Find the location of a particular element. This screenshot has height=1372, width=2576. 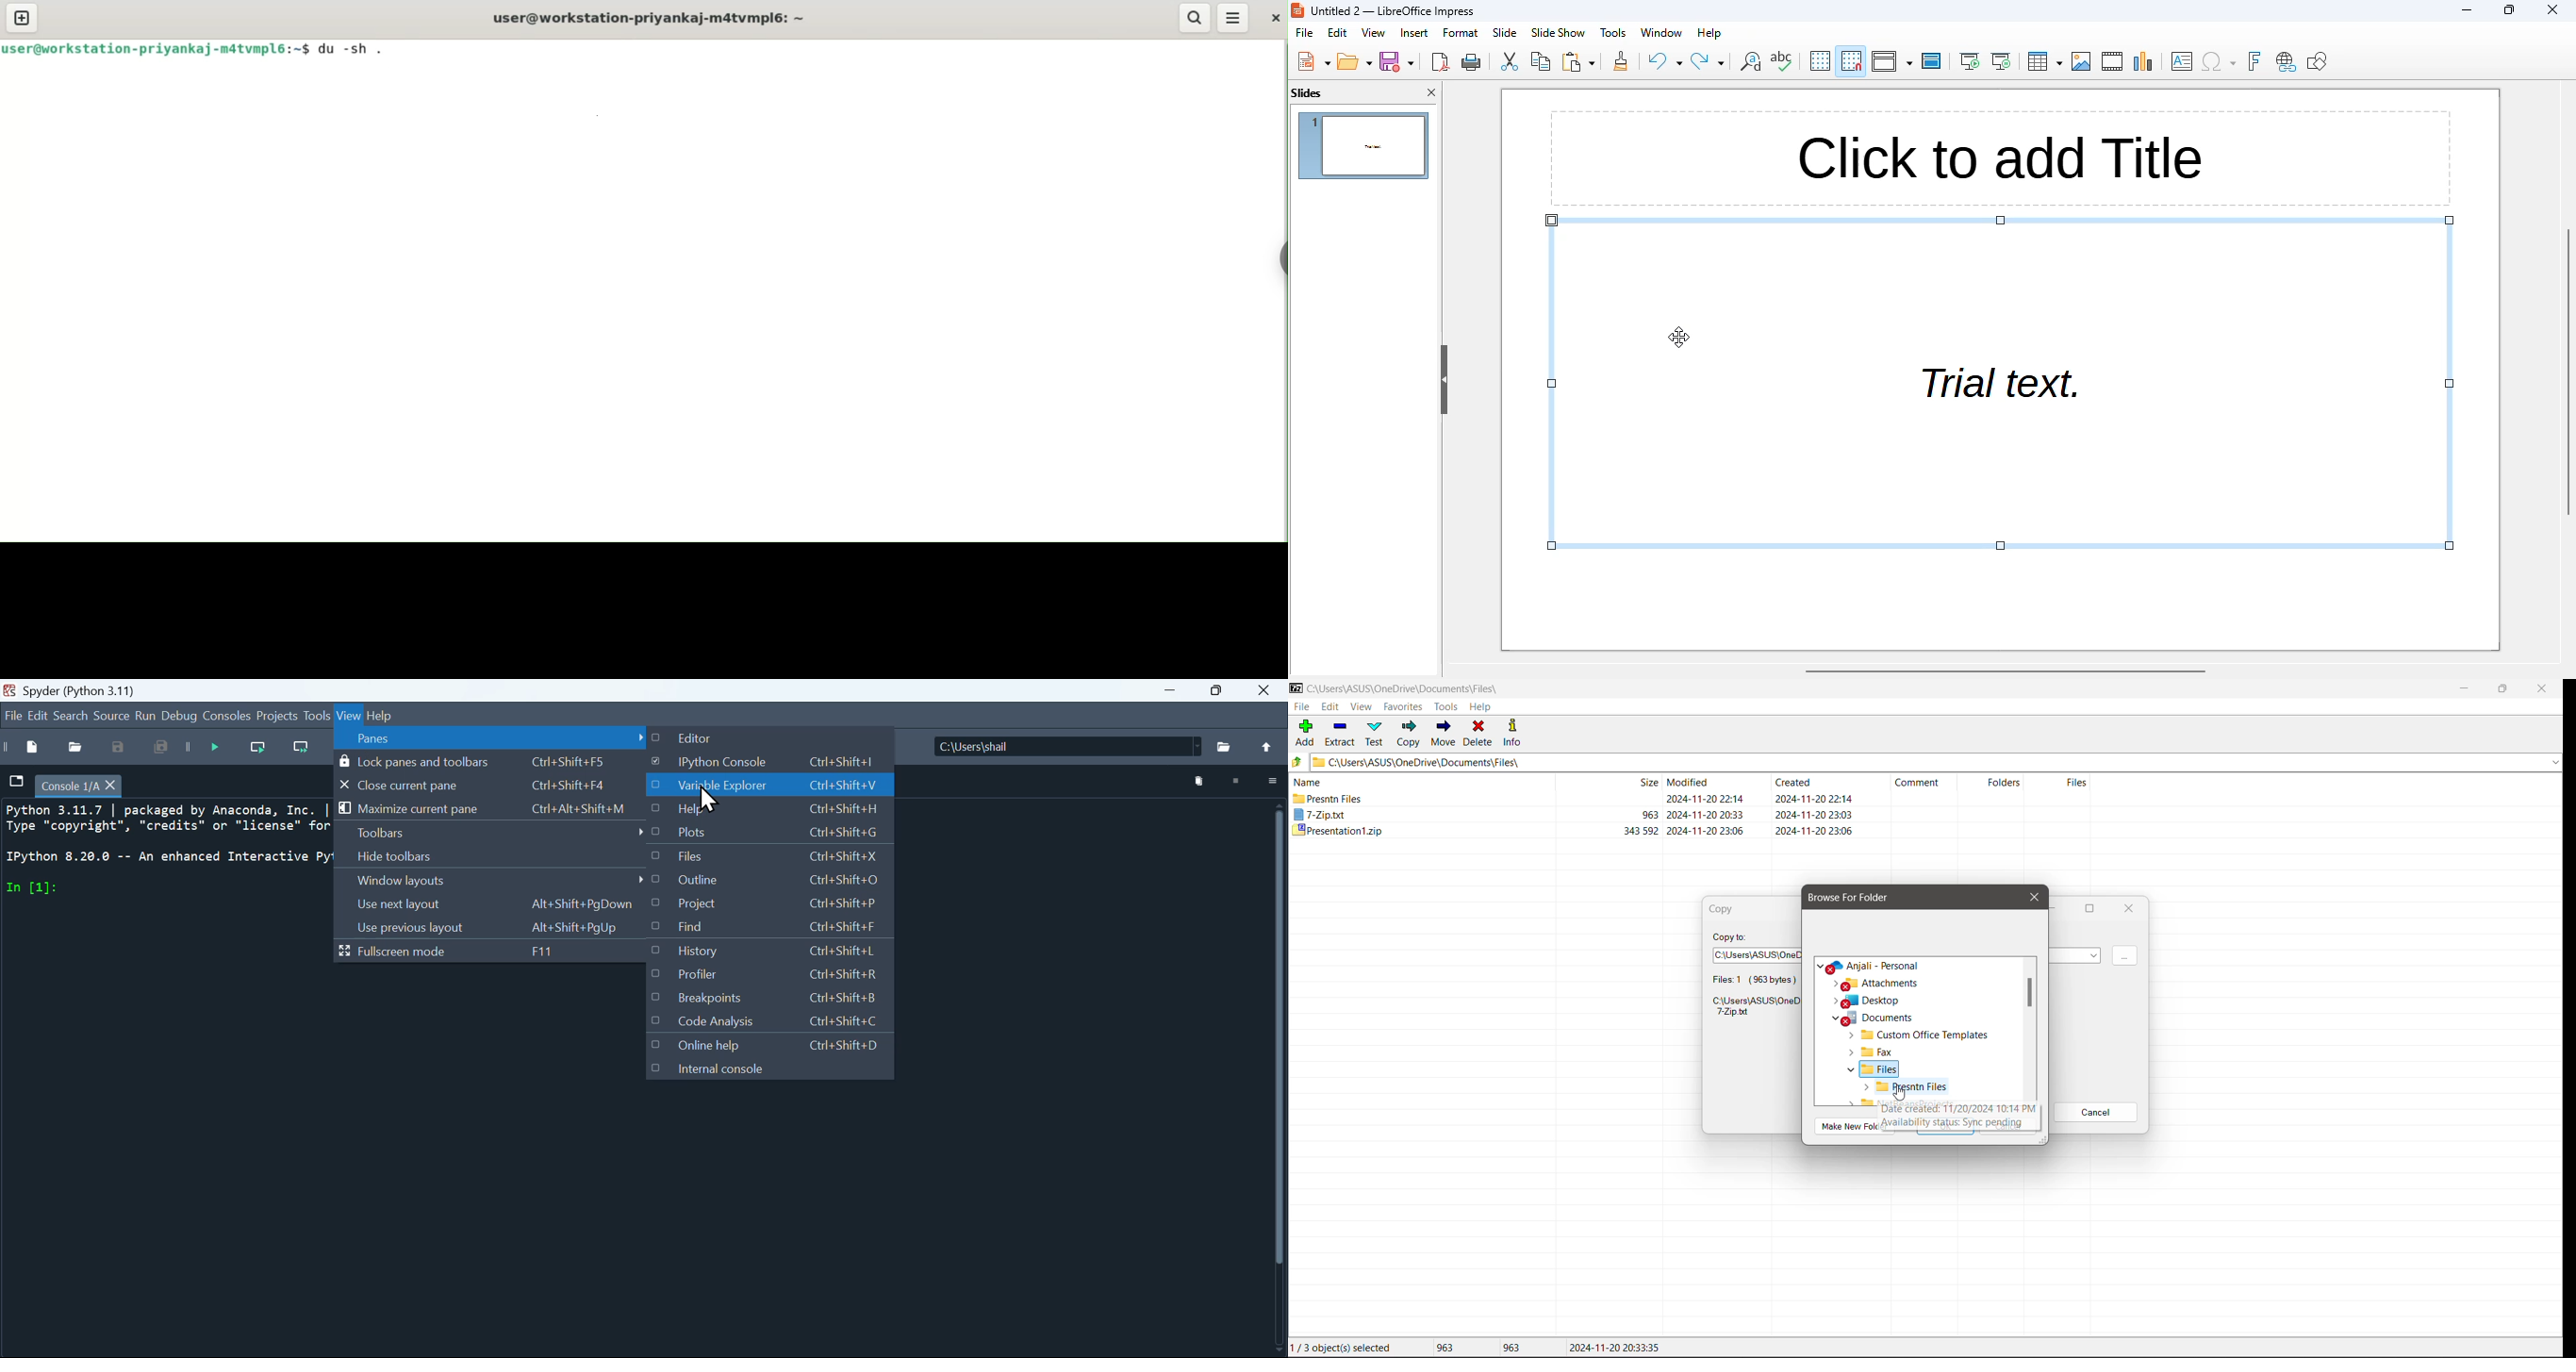

More options is located at coordinates (1273, 780).